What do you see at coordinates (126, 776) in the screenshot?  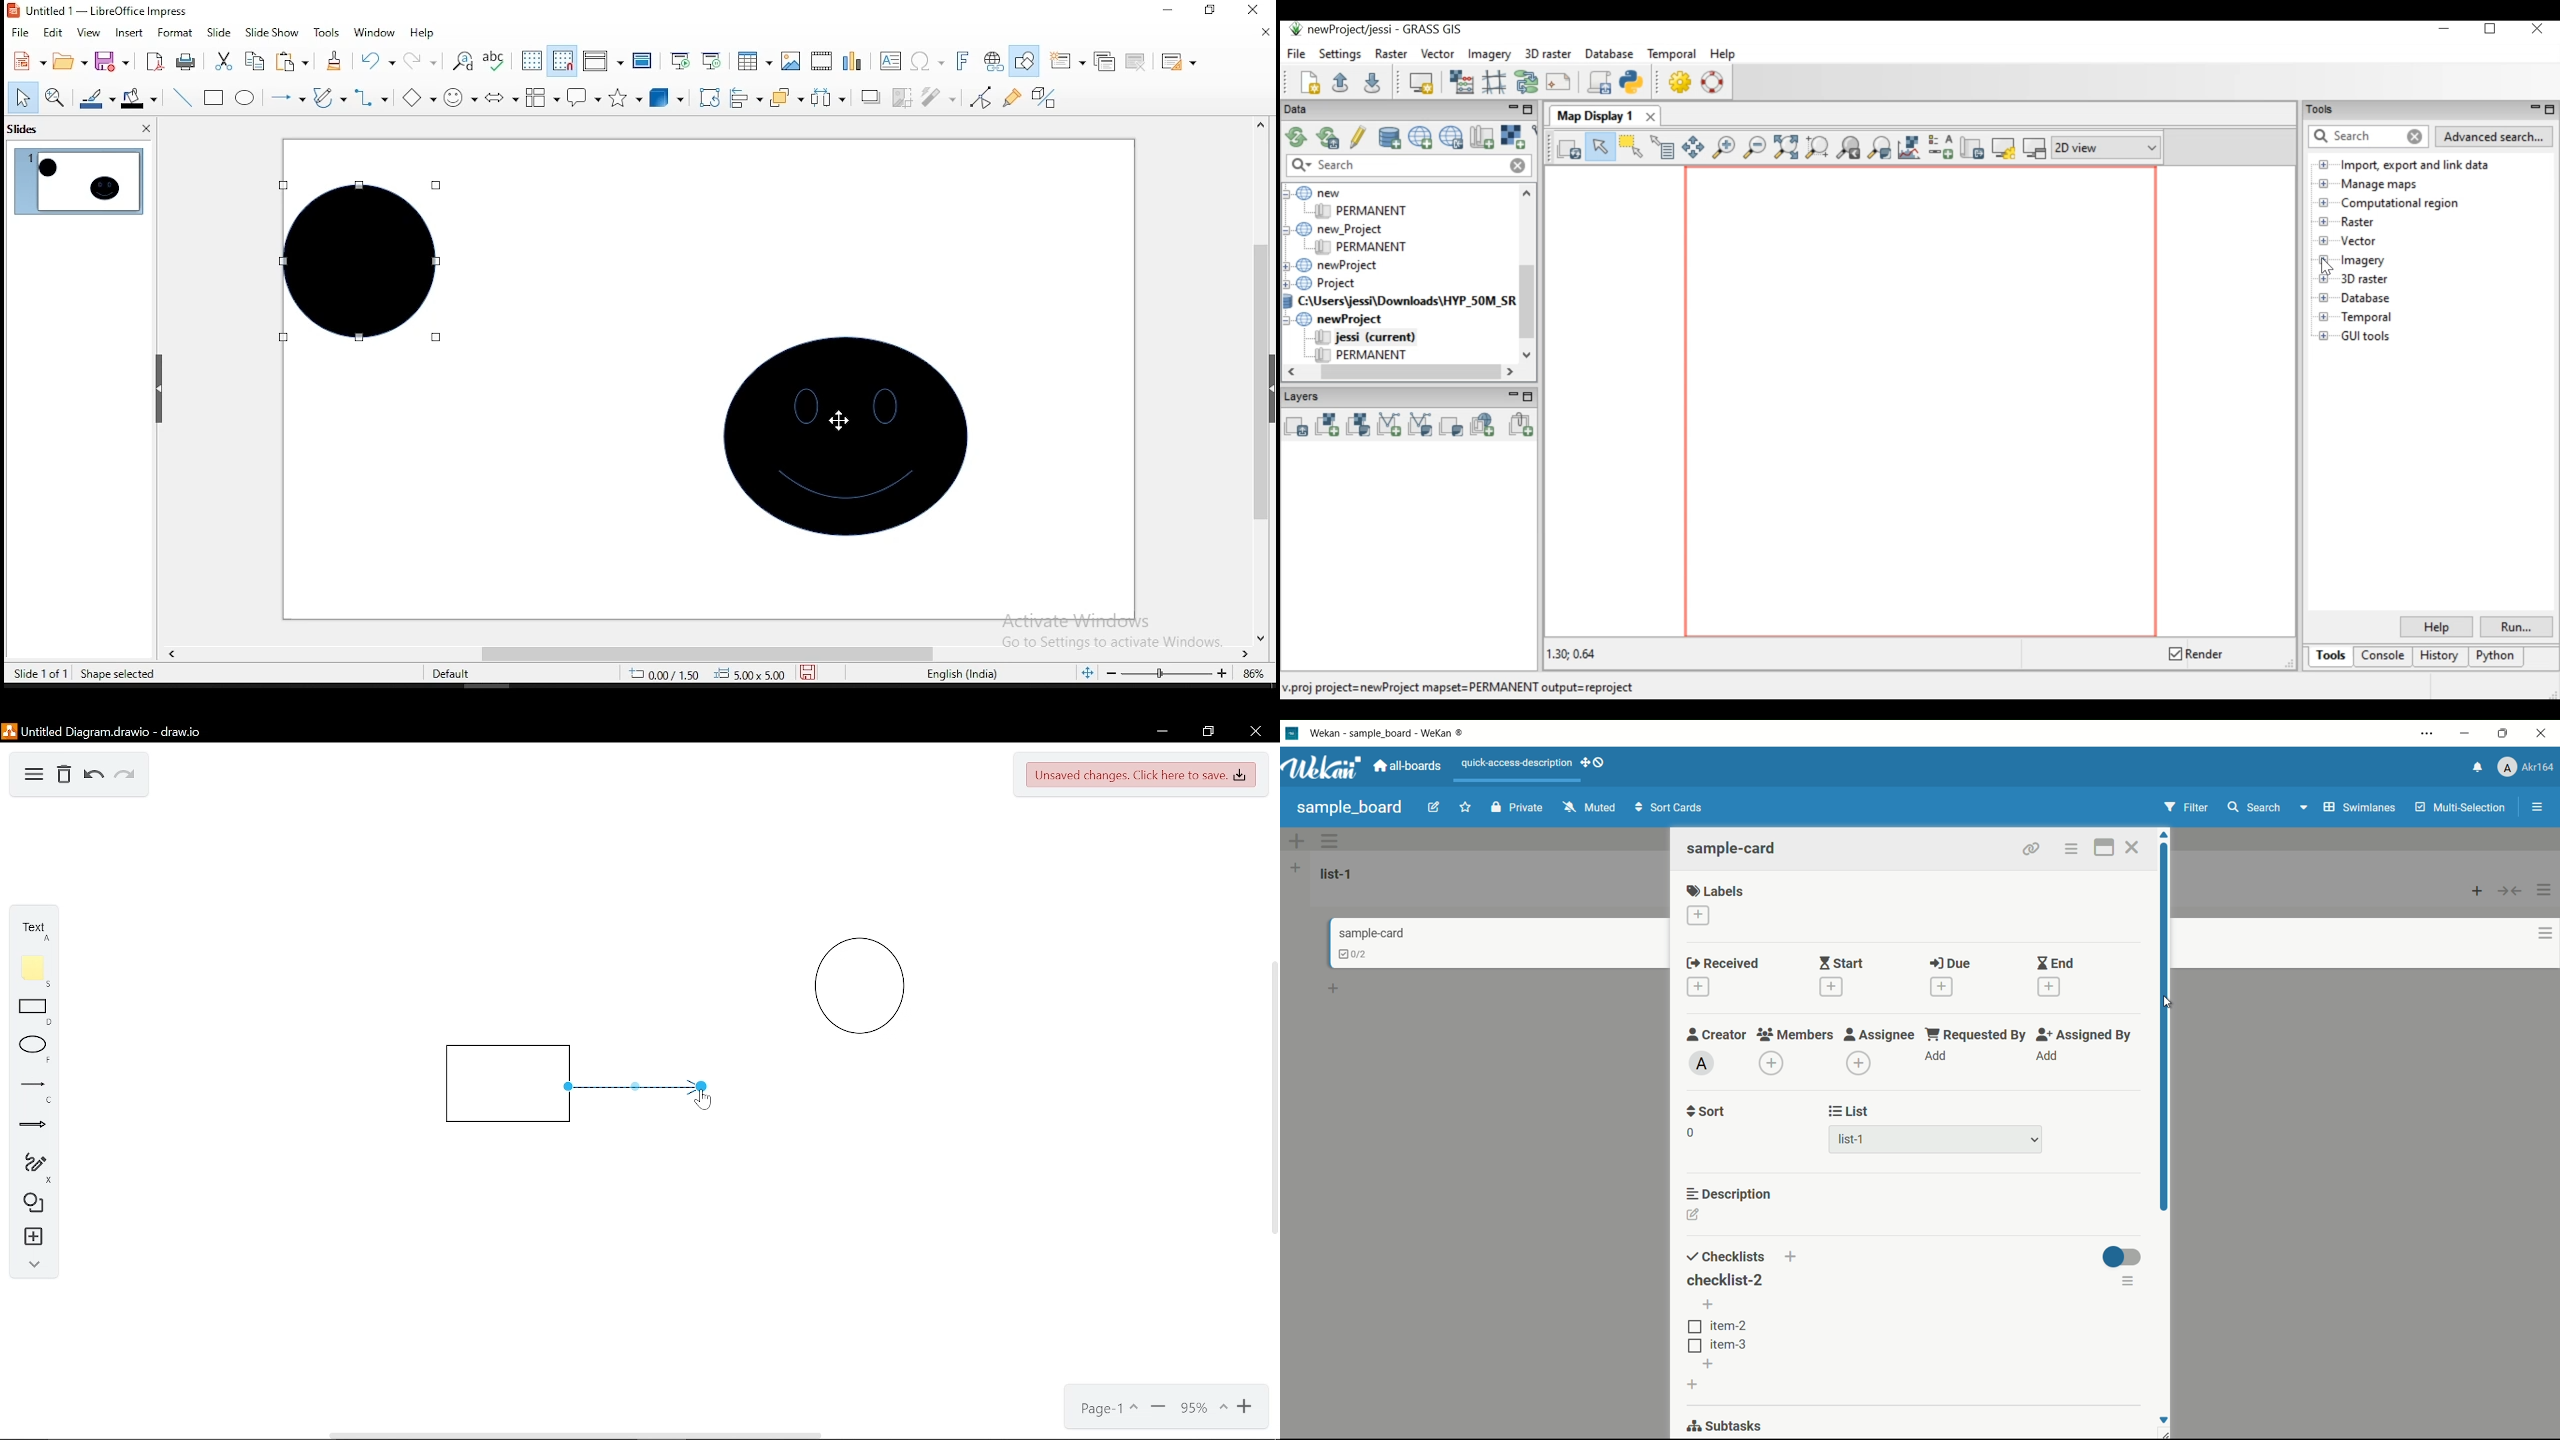 I see `Redo` at bounding box center [126, 776].